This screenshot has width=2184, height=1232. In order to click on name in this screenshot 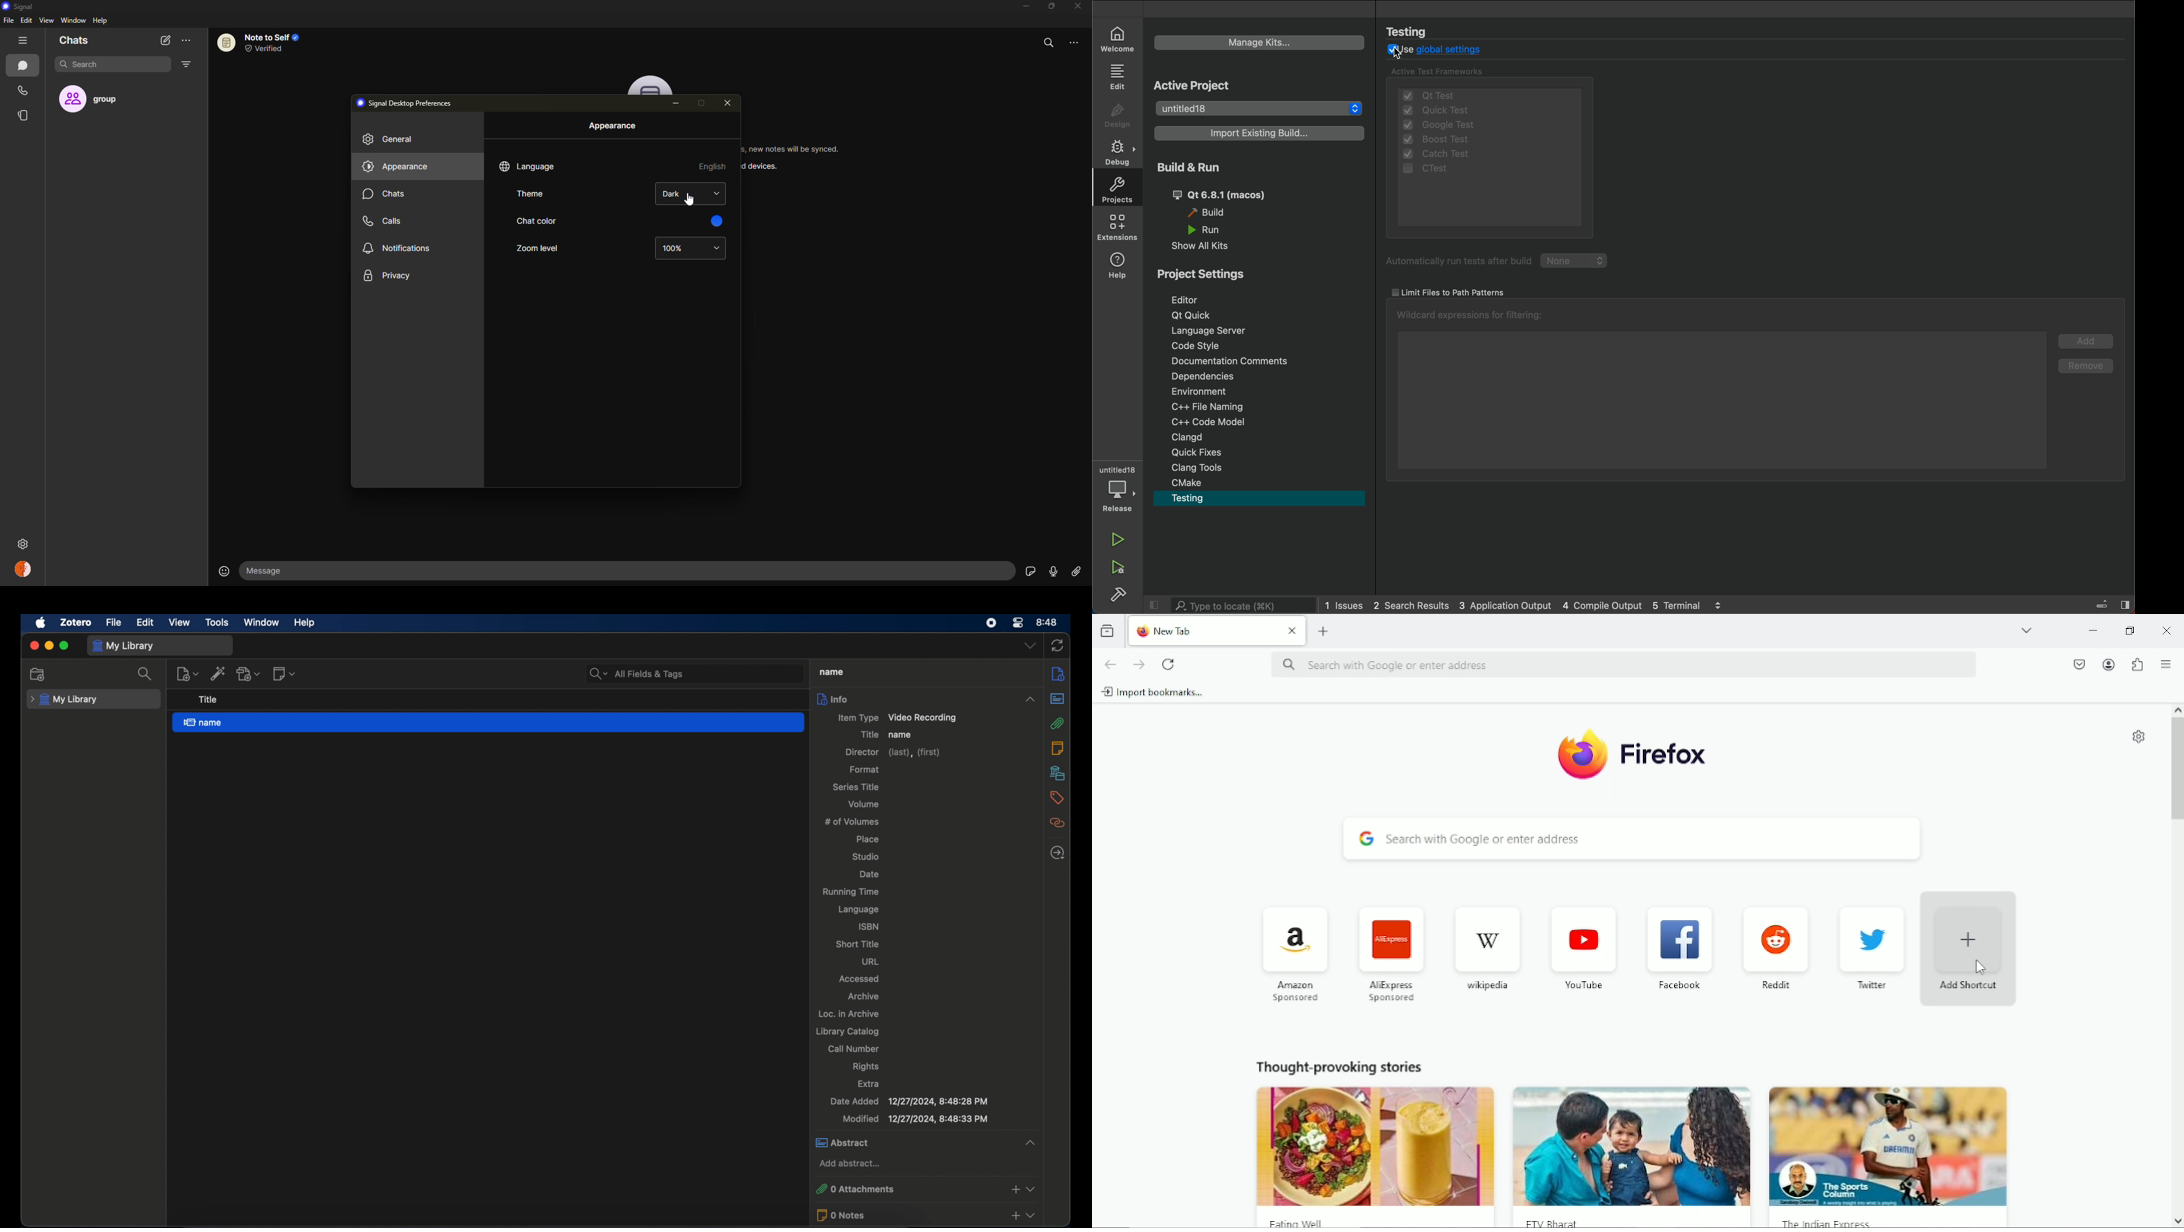, I will do `click(488, 723)`.